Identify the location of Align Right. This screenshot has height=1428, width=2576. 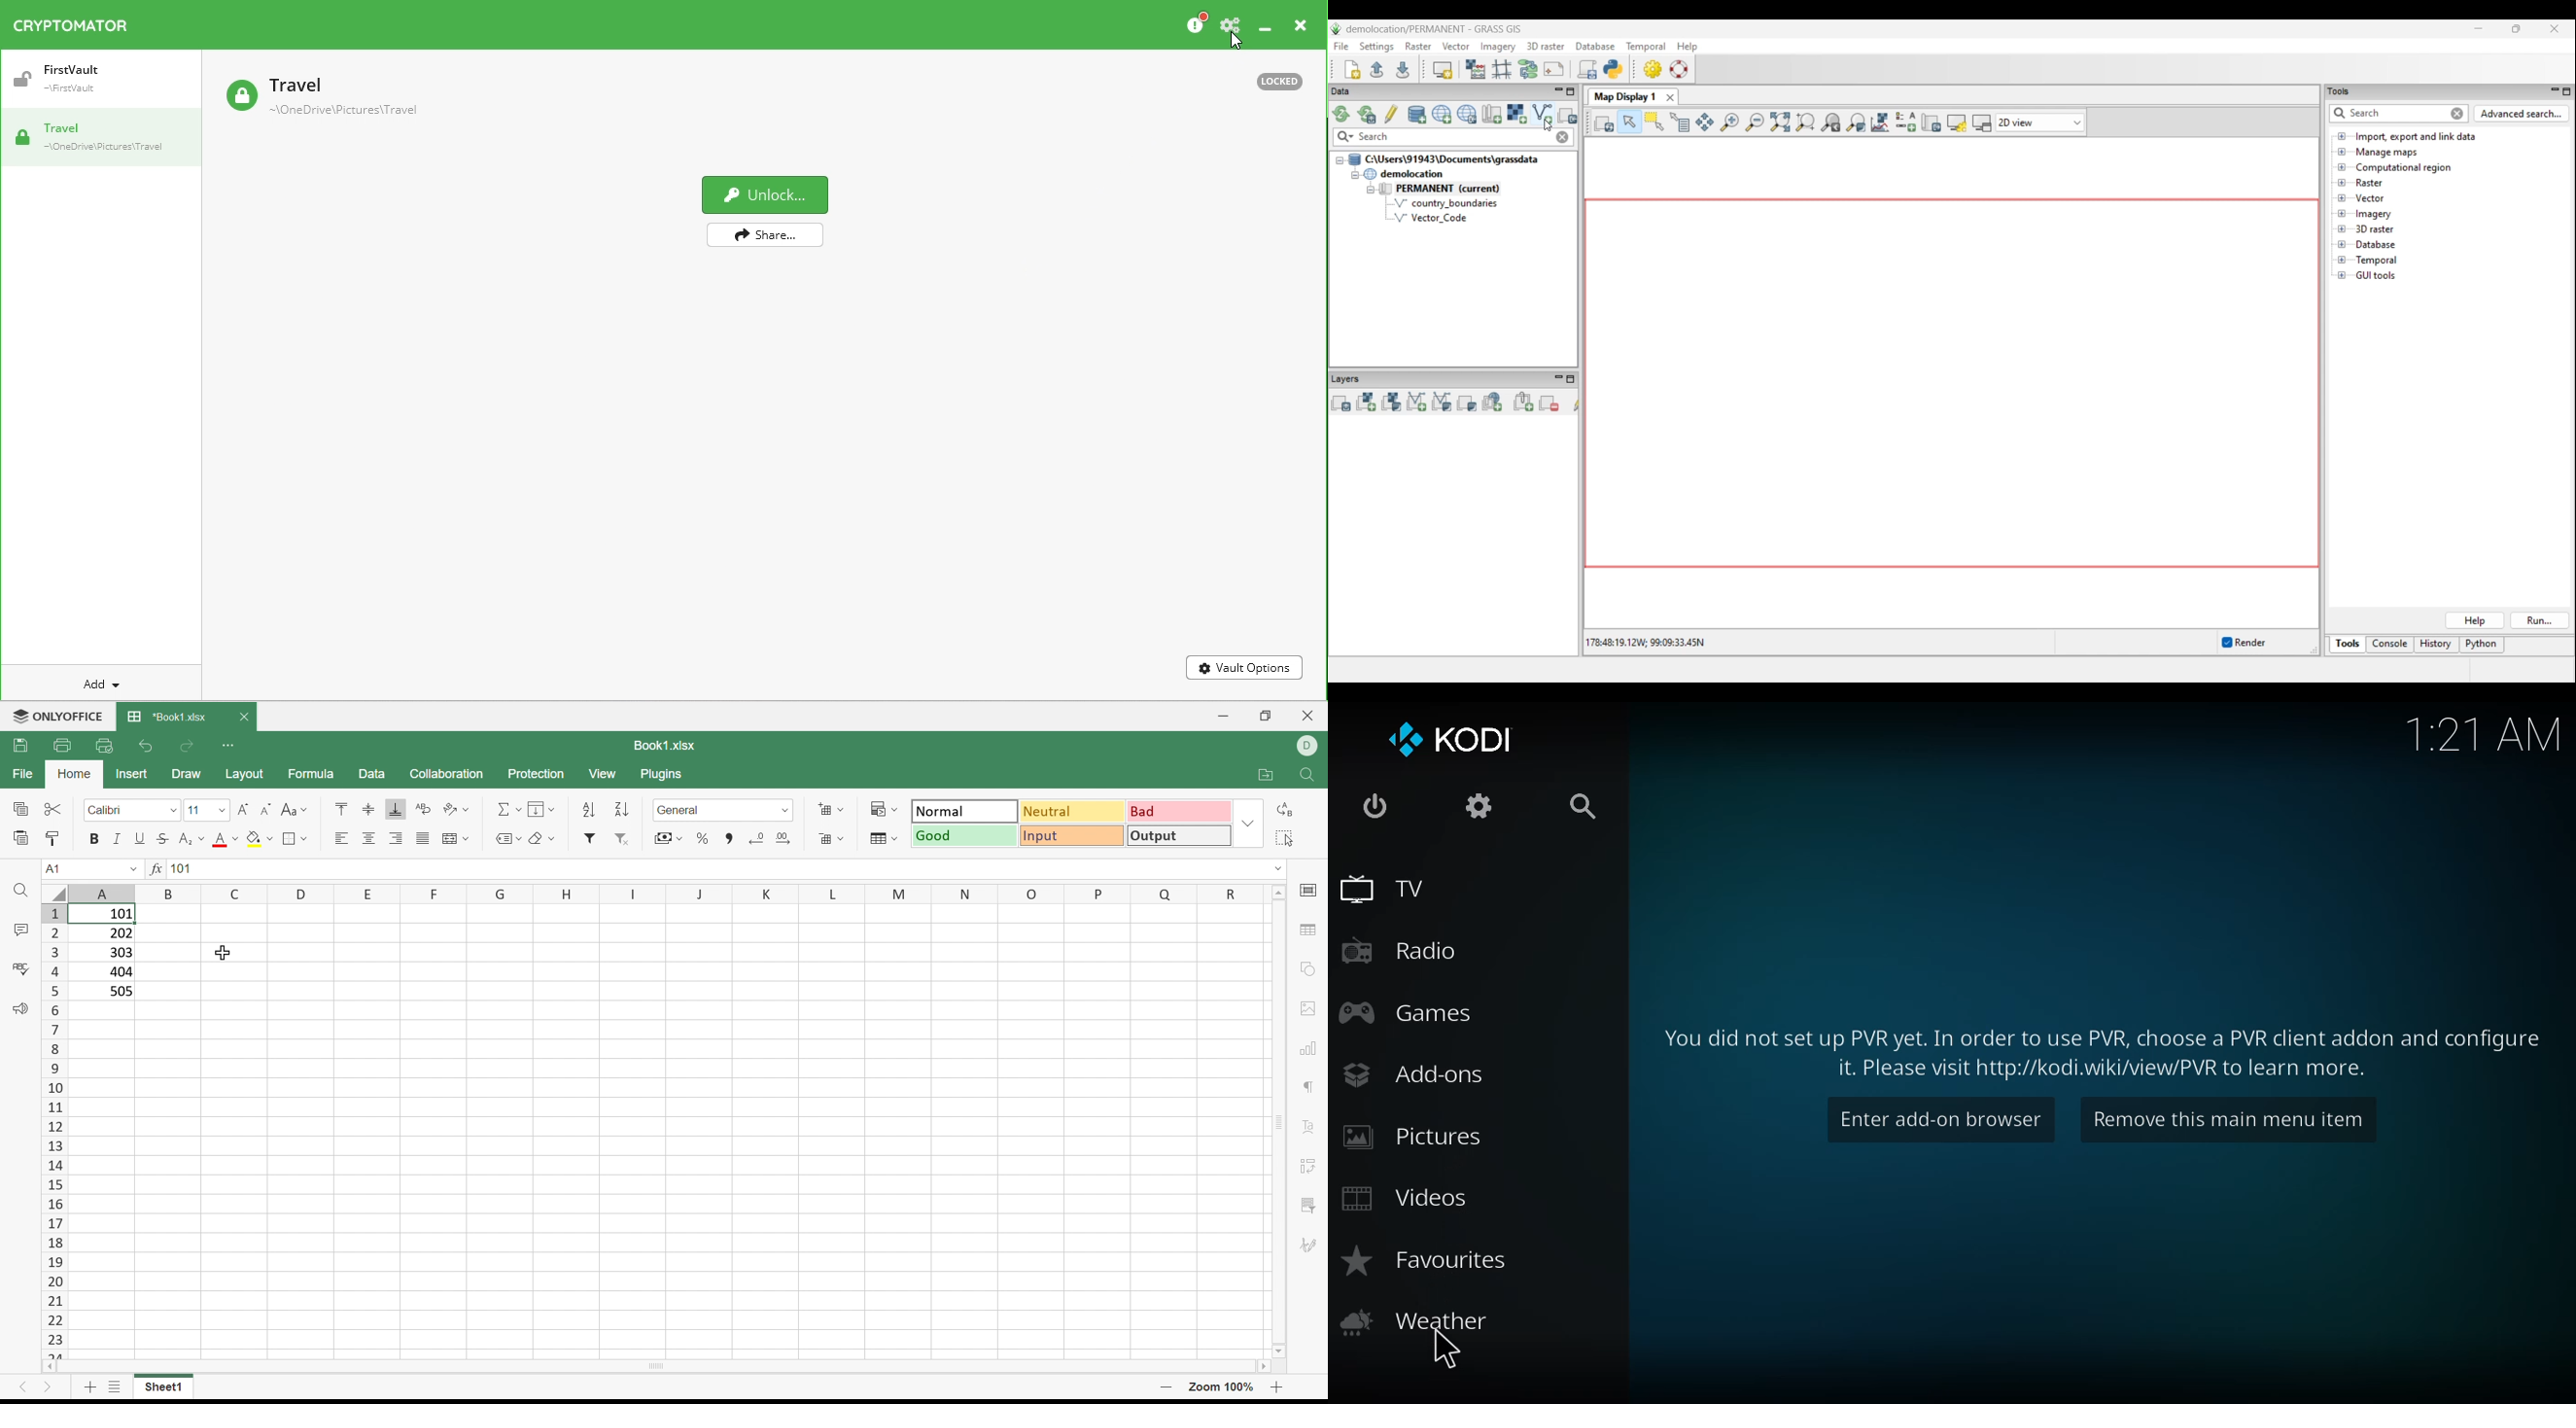
(396, 840).